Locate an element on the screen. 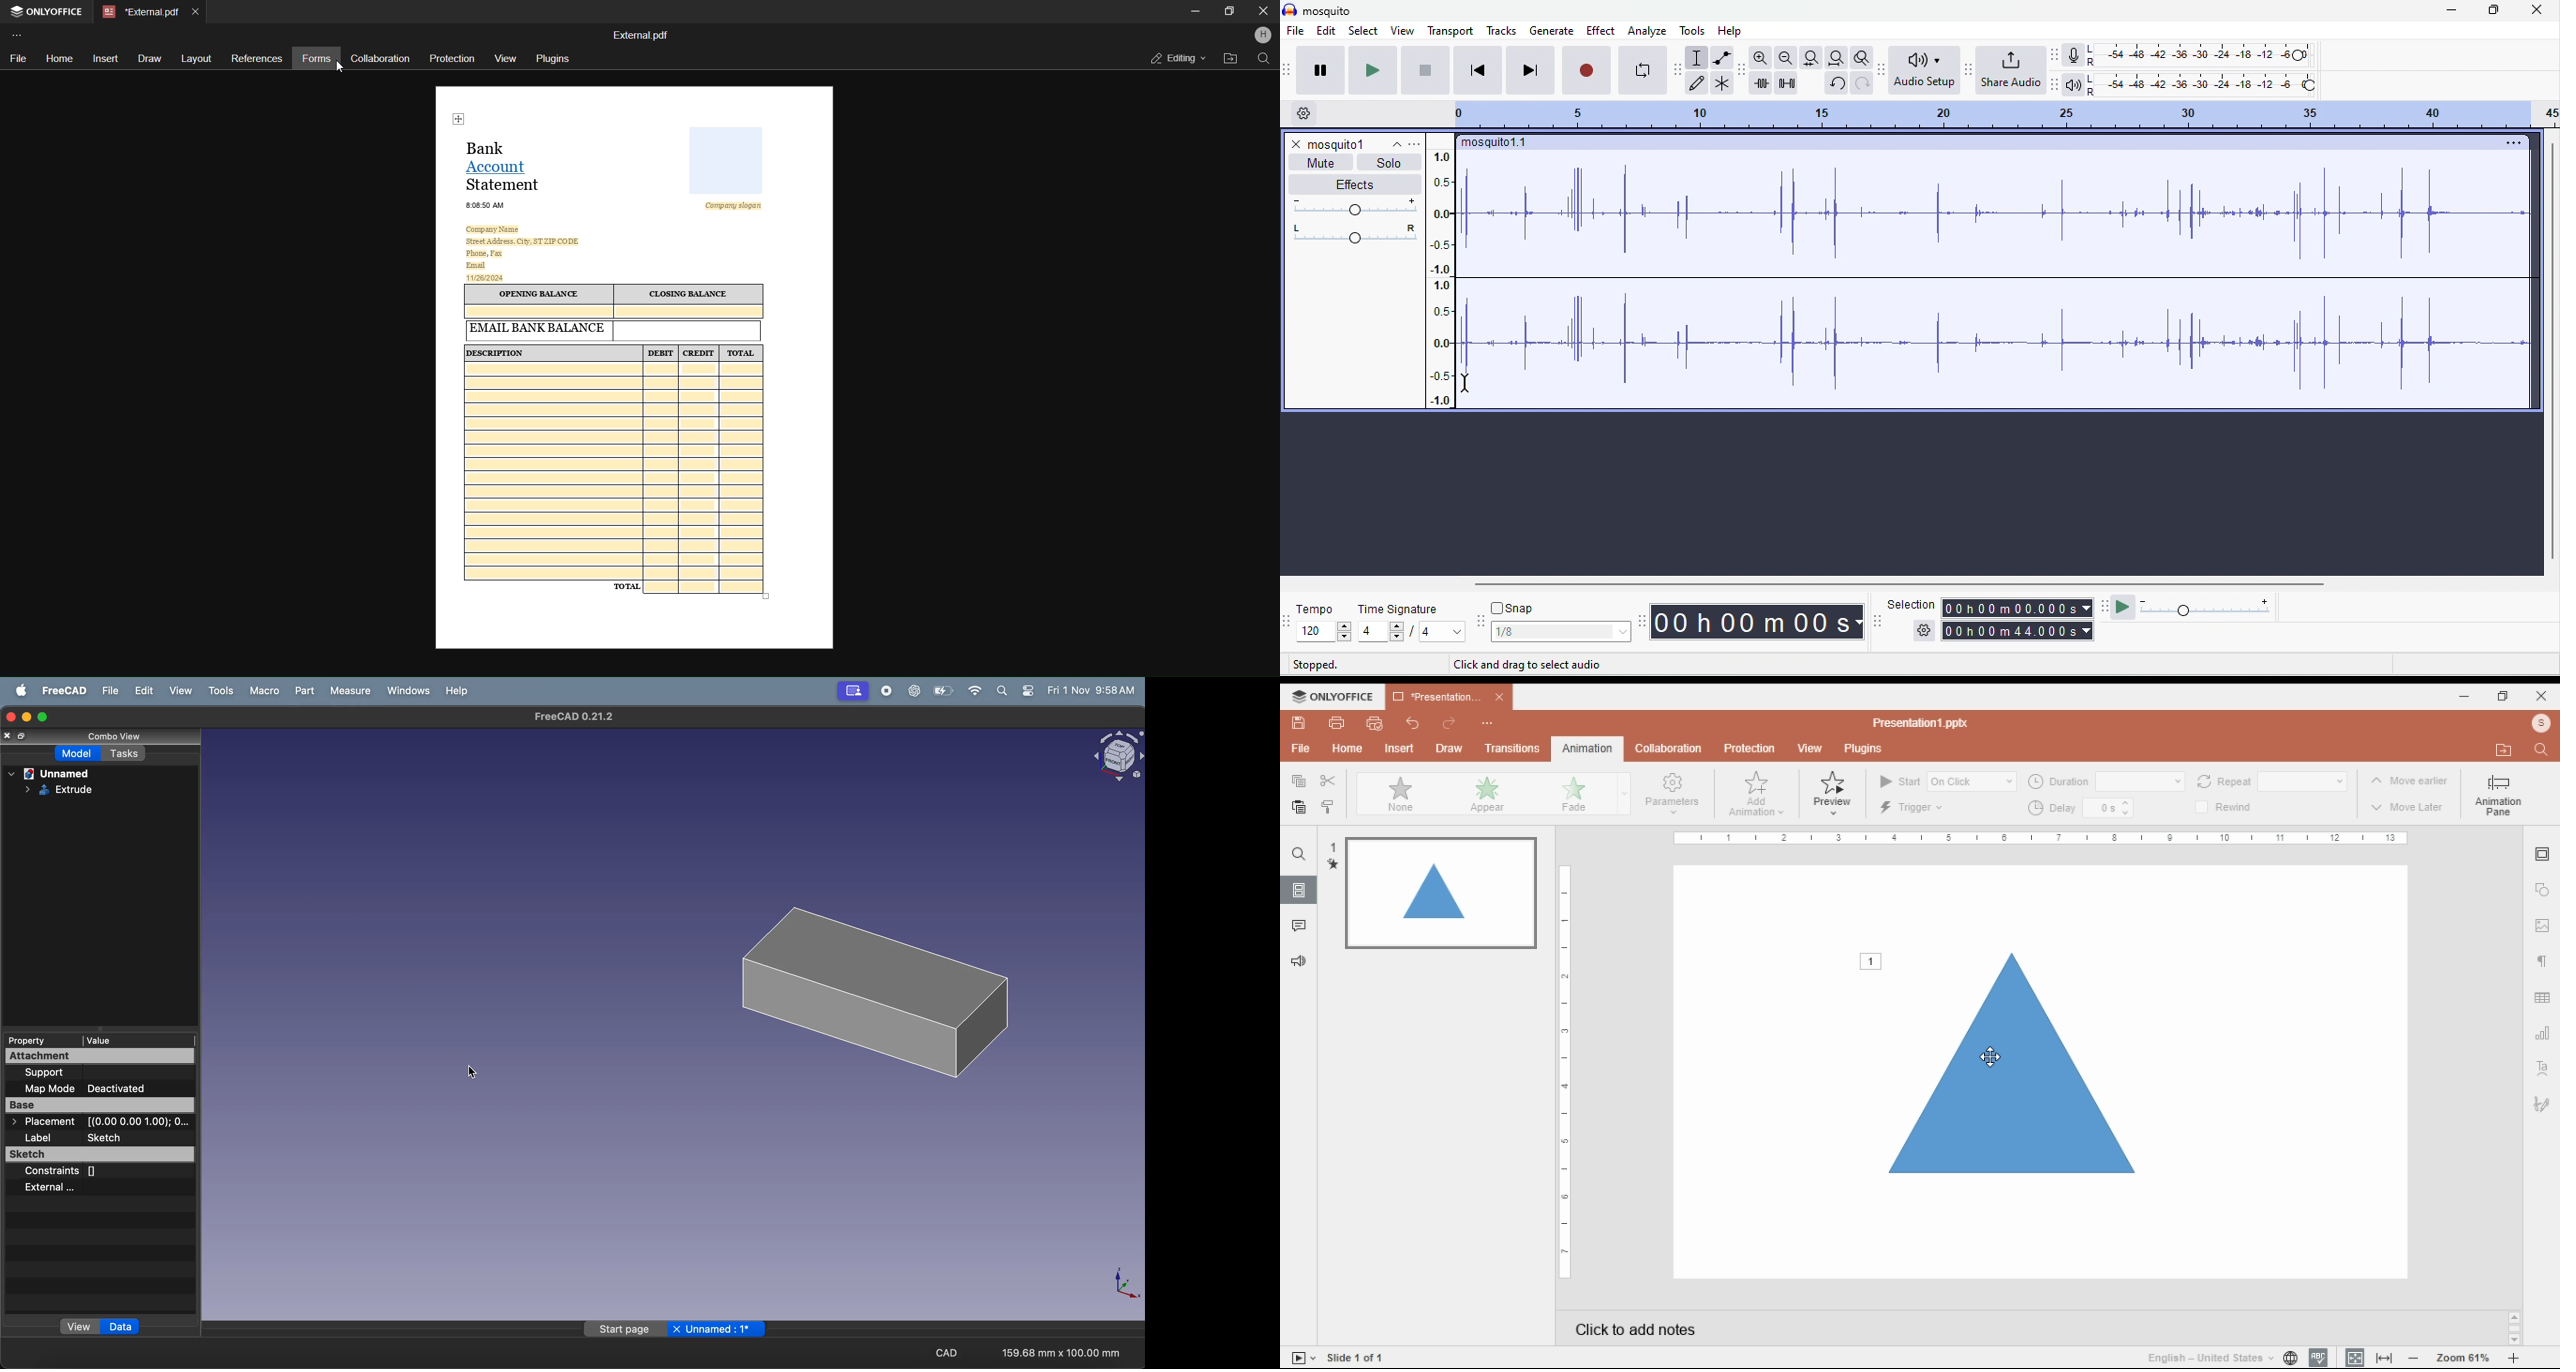 This screenshot has height=1372, width=2576. generate is located at coordinates (1554, 32).